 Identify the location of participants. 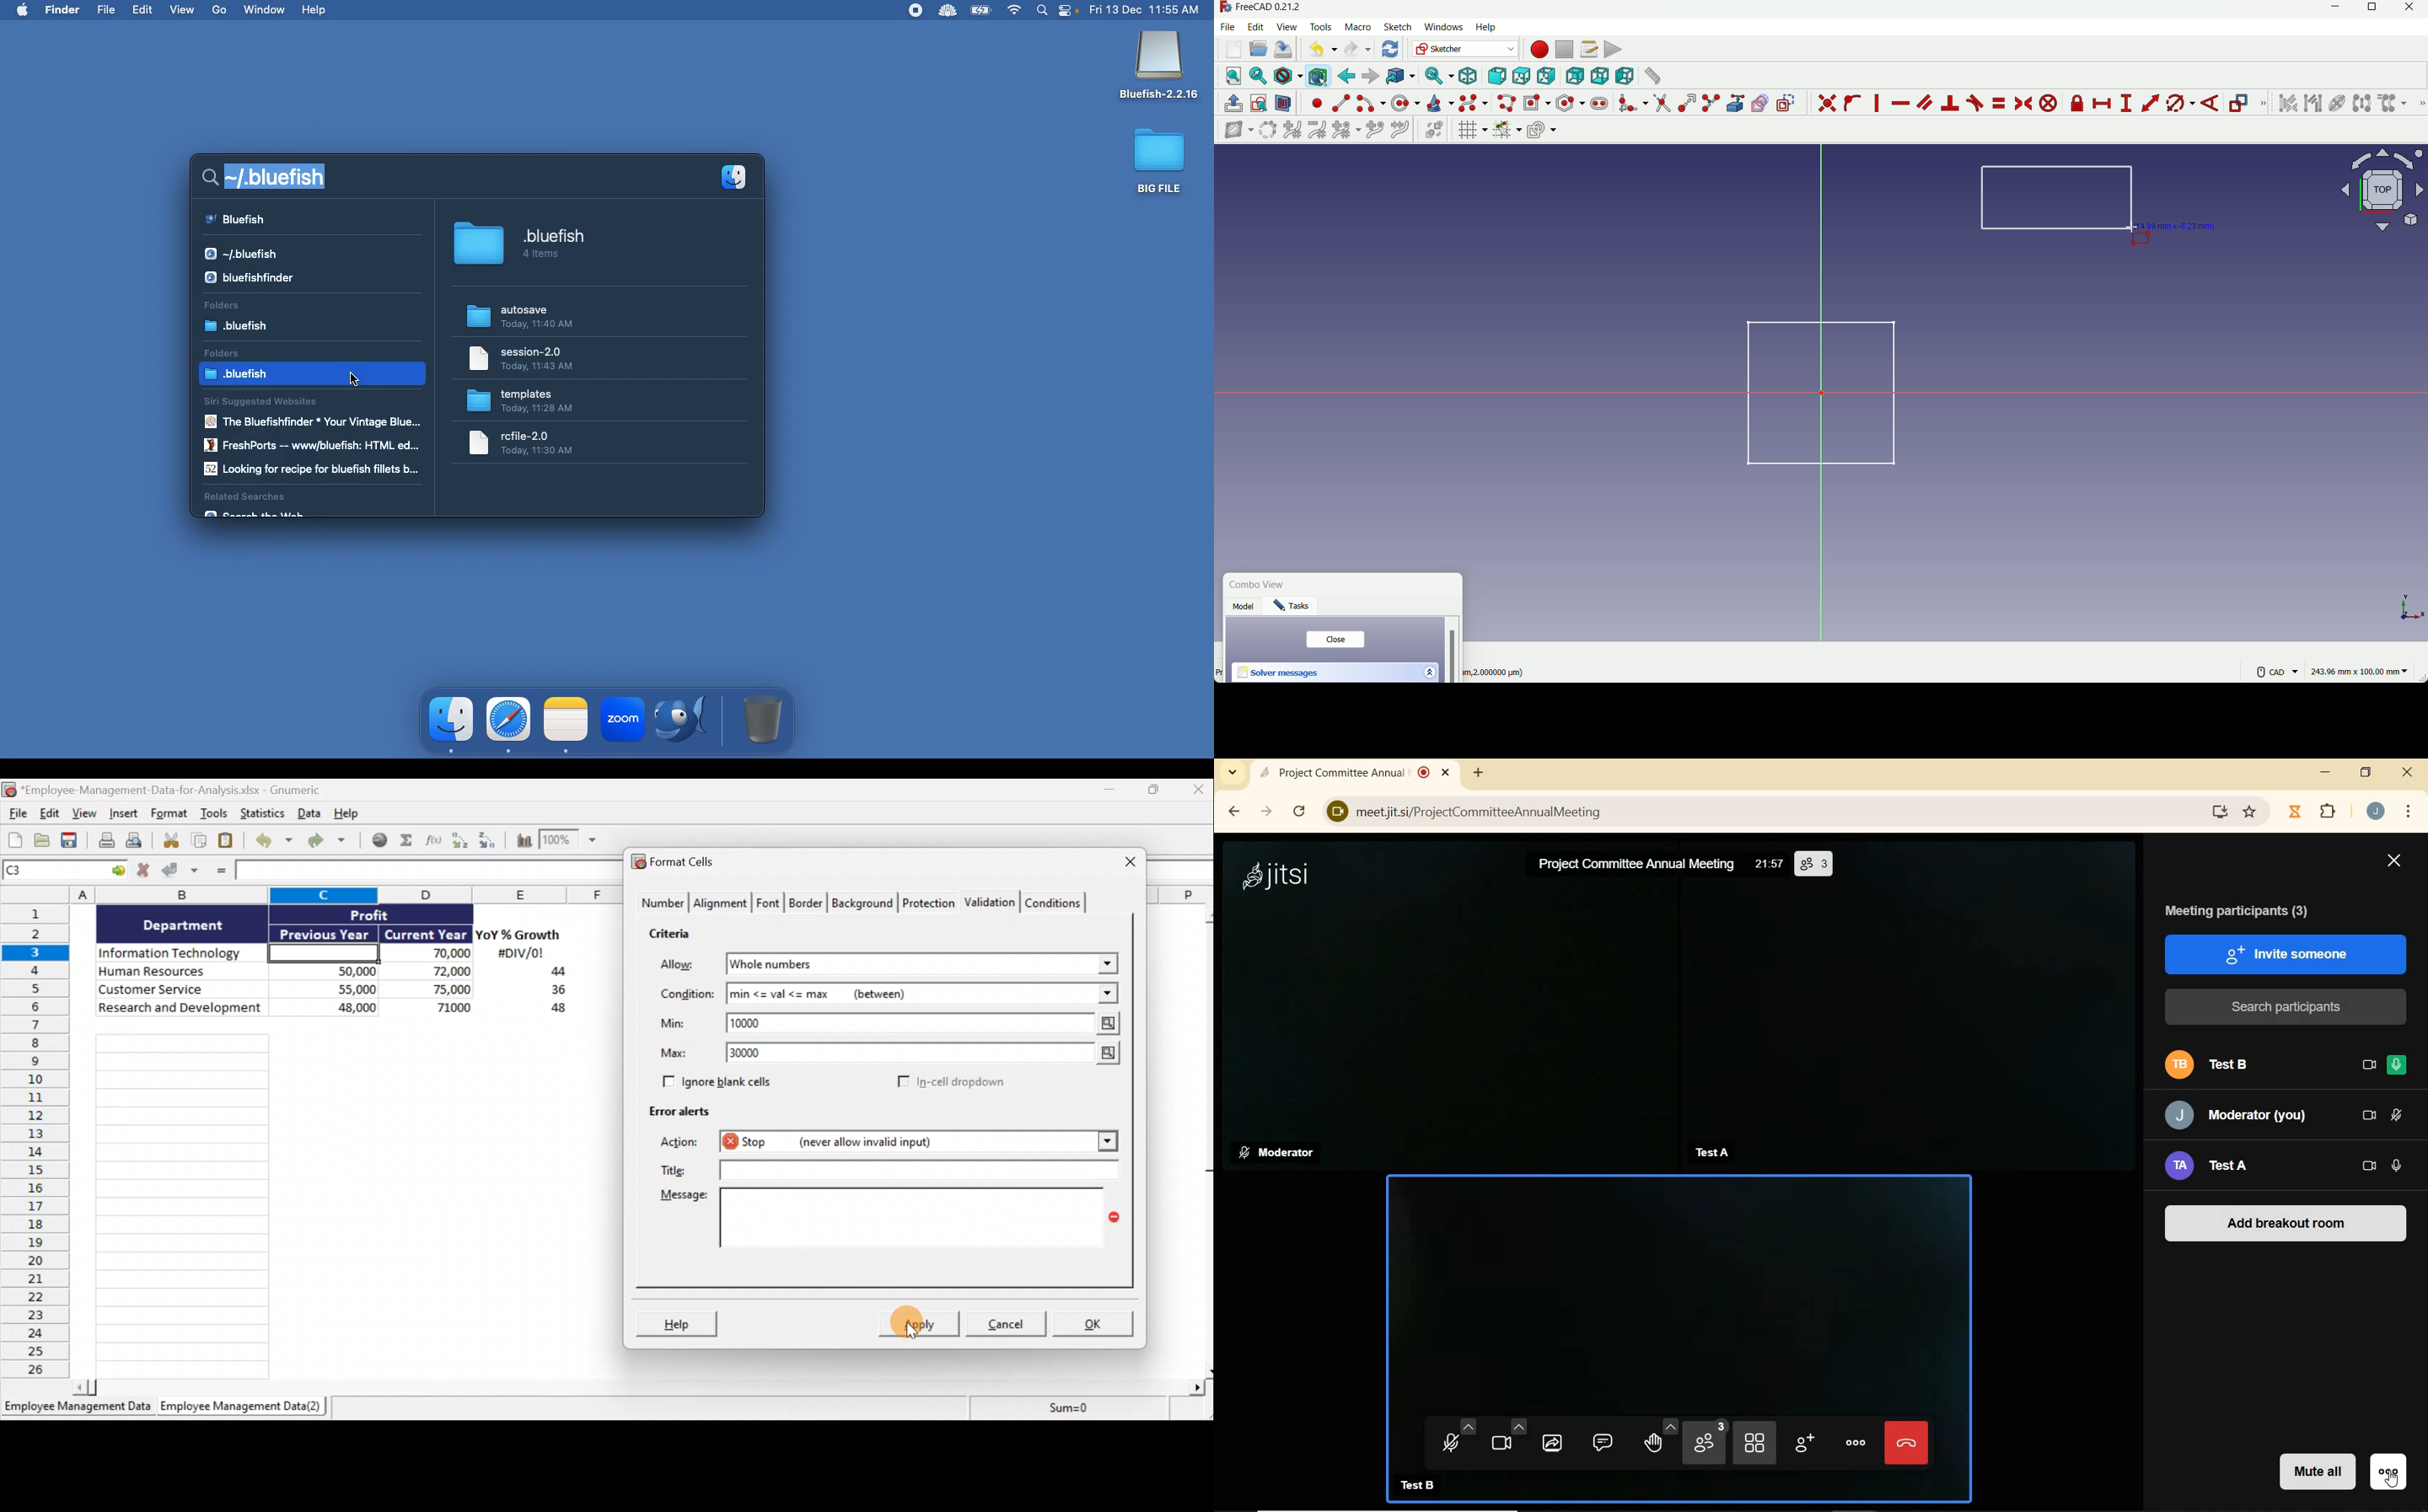
(1705, 1444).